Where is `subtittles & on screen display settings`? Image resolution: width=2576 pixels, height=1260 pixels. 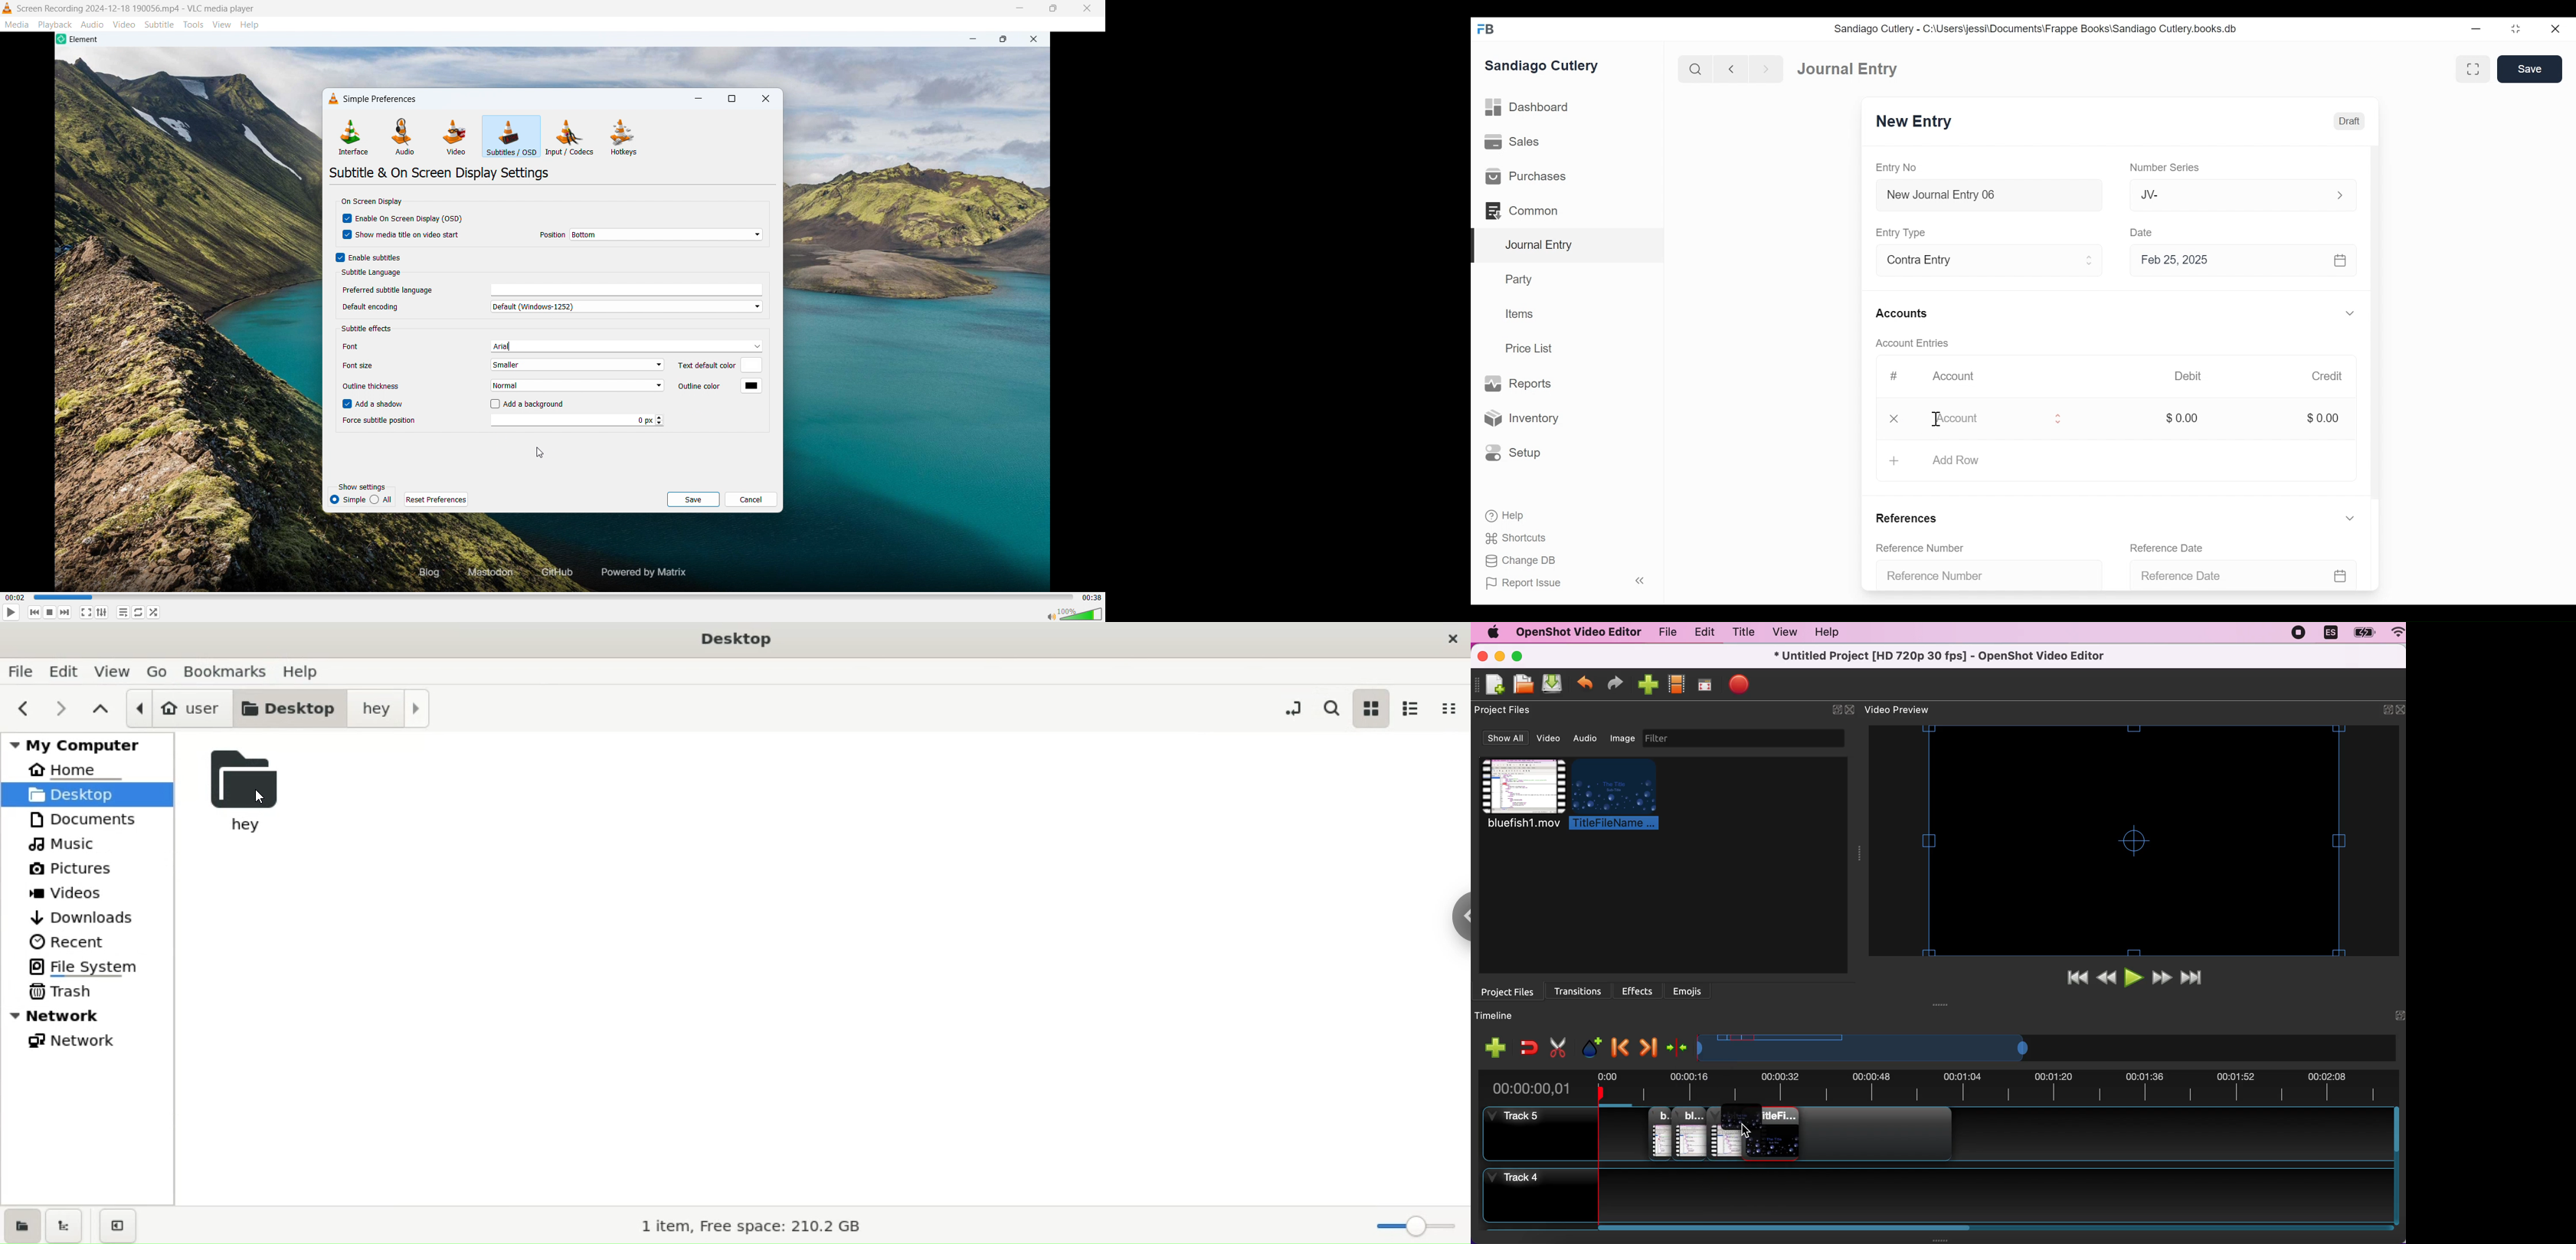 subtittles & on screen display settings is located at coordinates (440, 173).